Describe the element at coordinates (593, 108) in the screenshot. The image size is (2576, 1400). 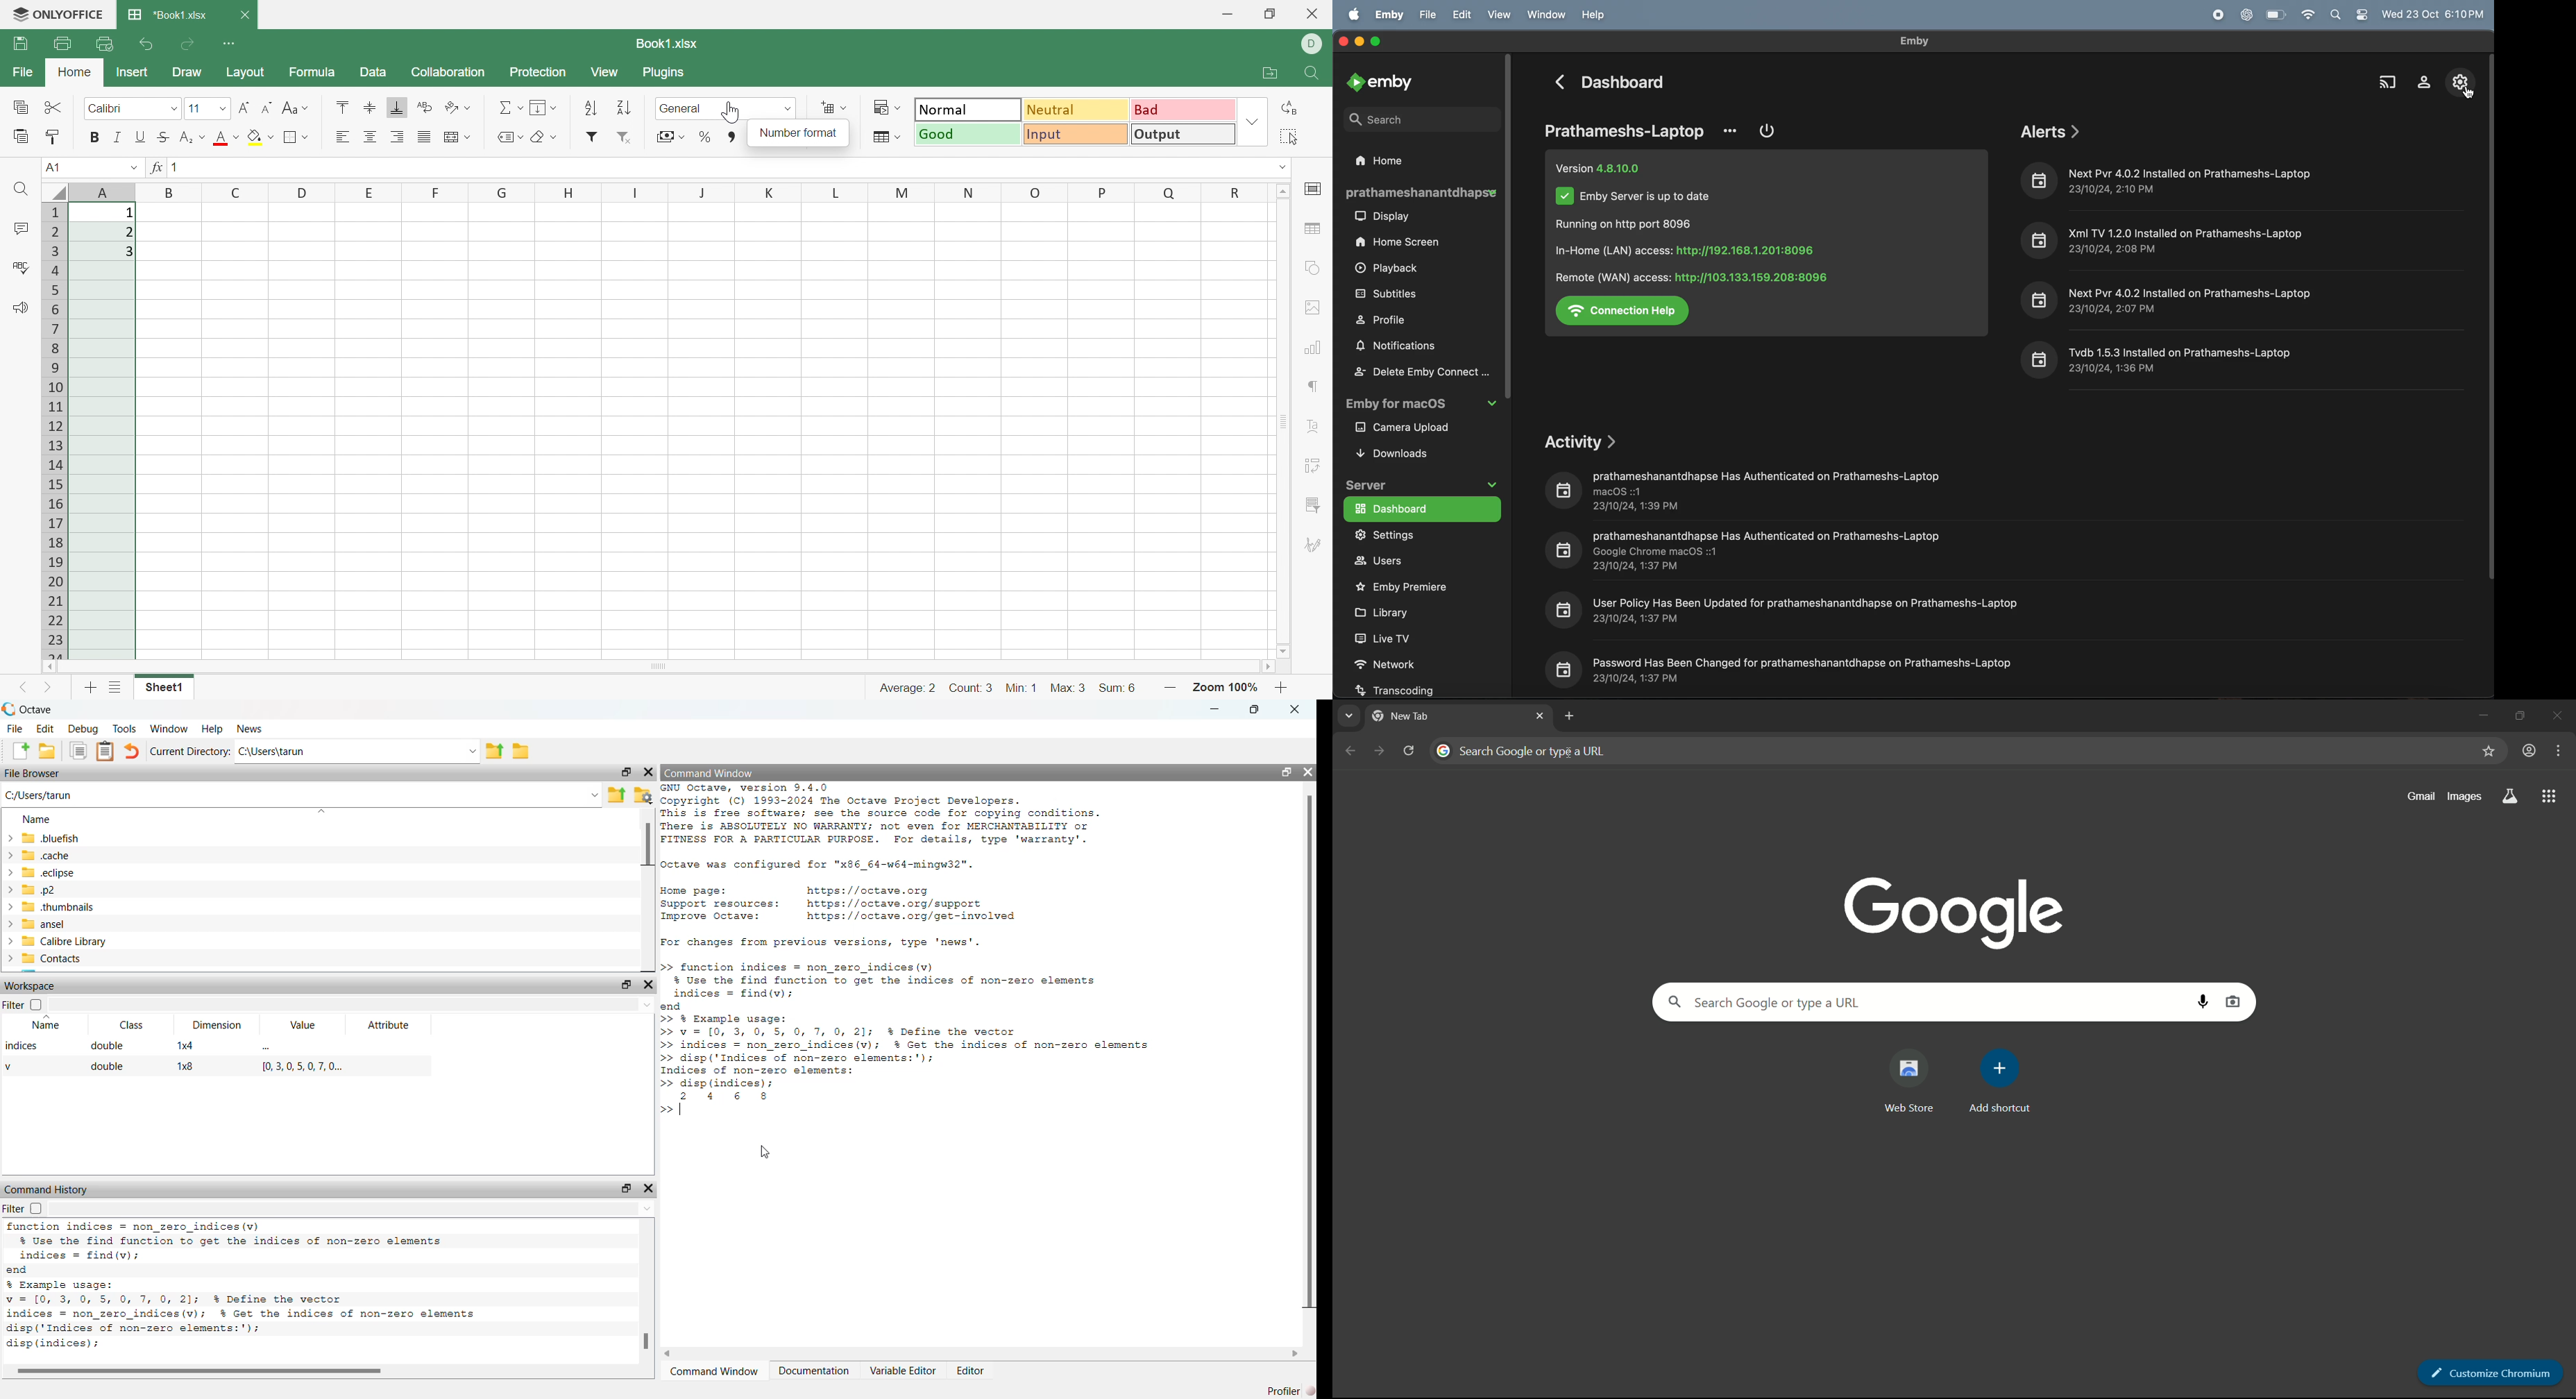
I see `Sort ascending` at that location.